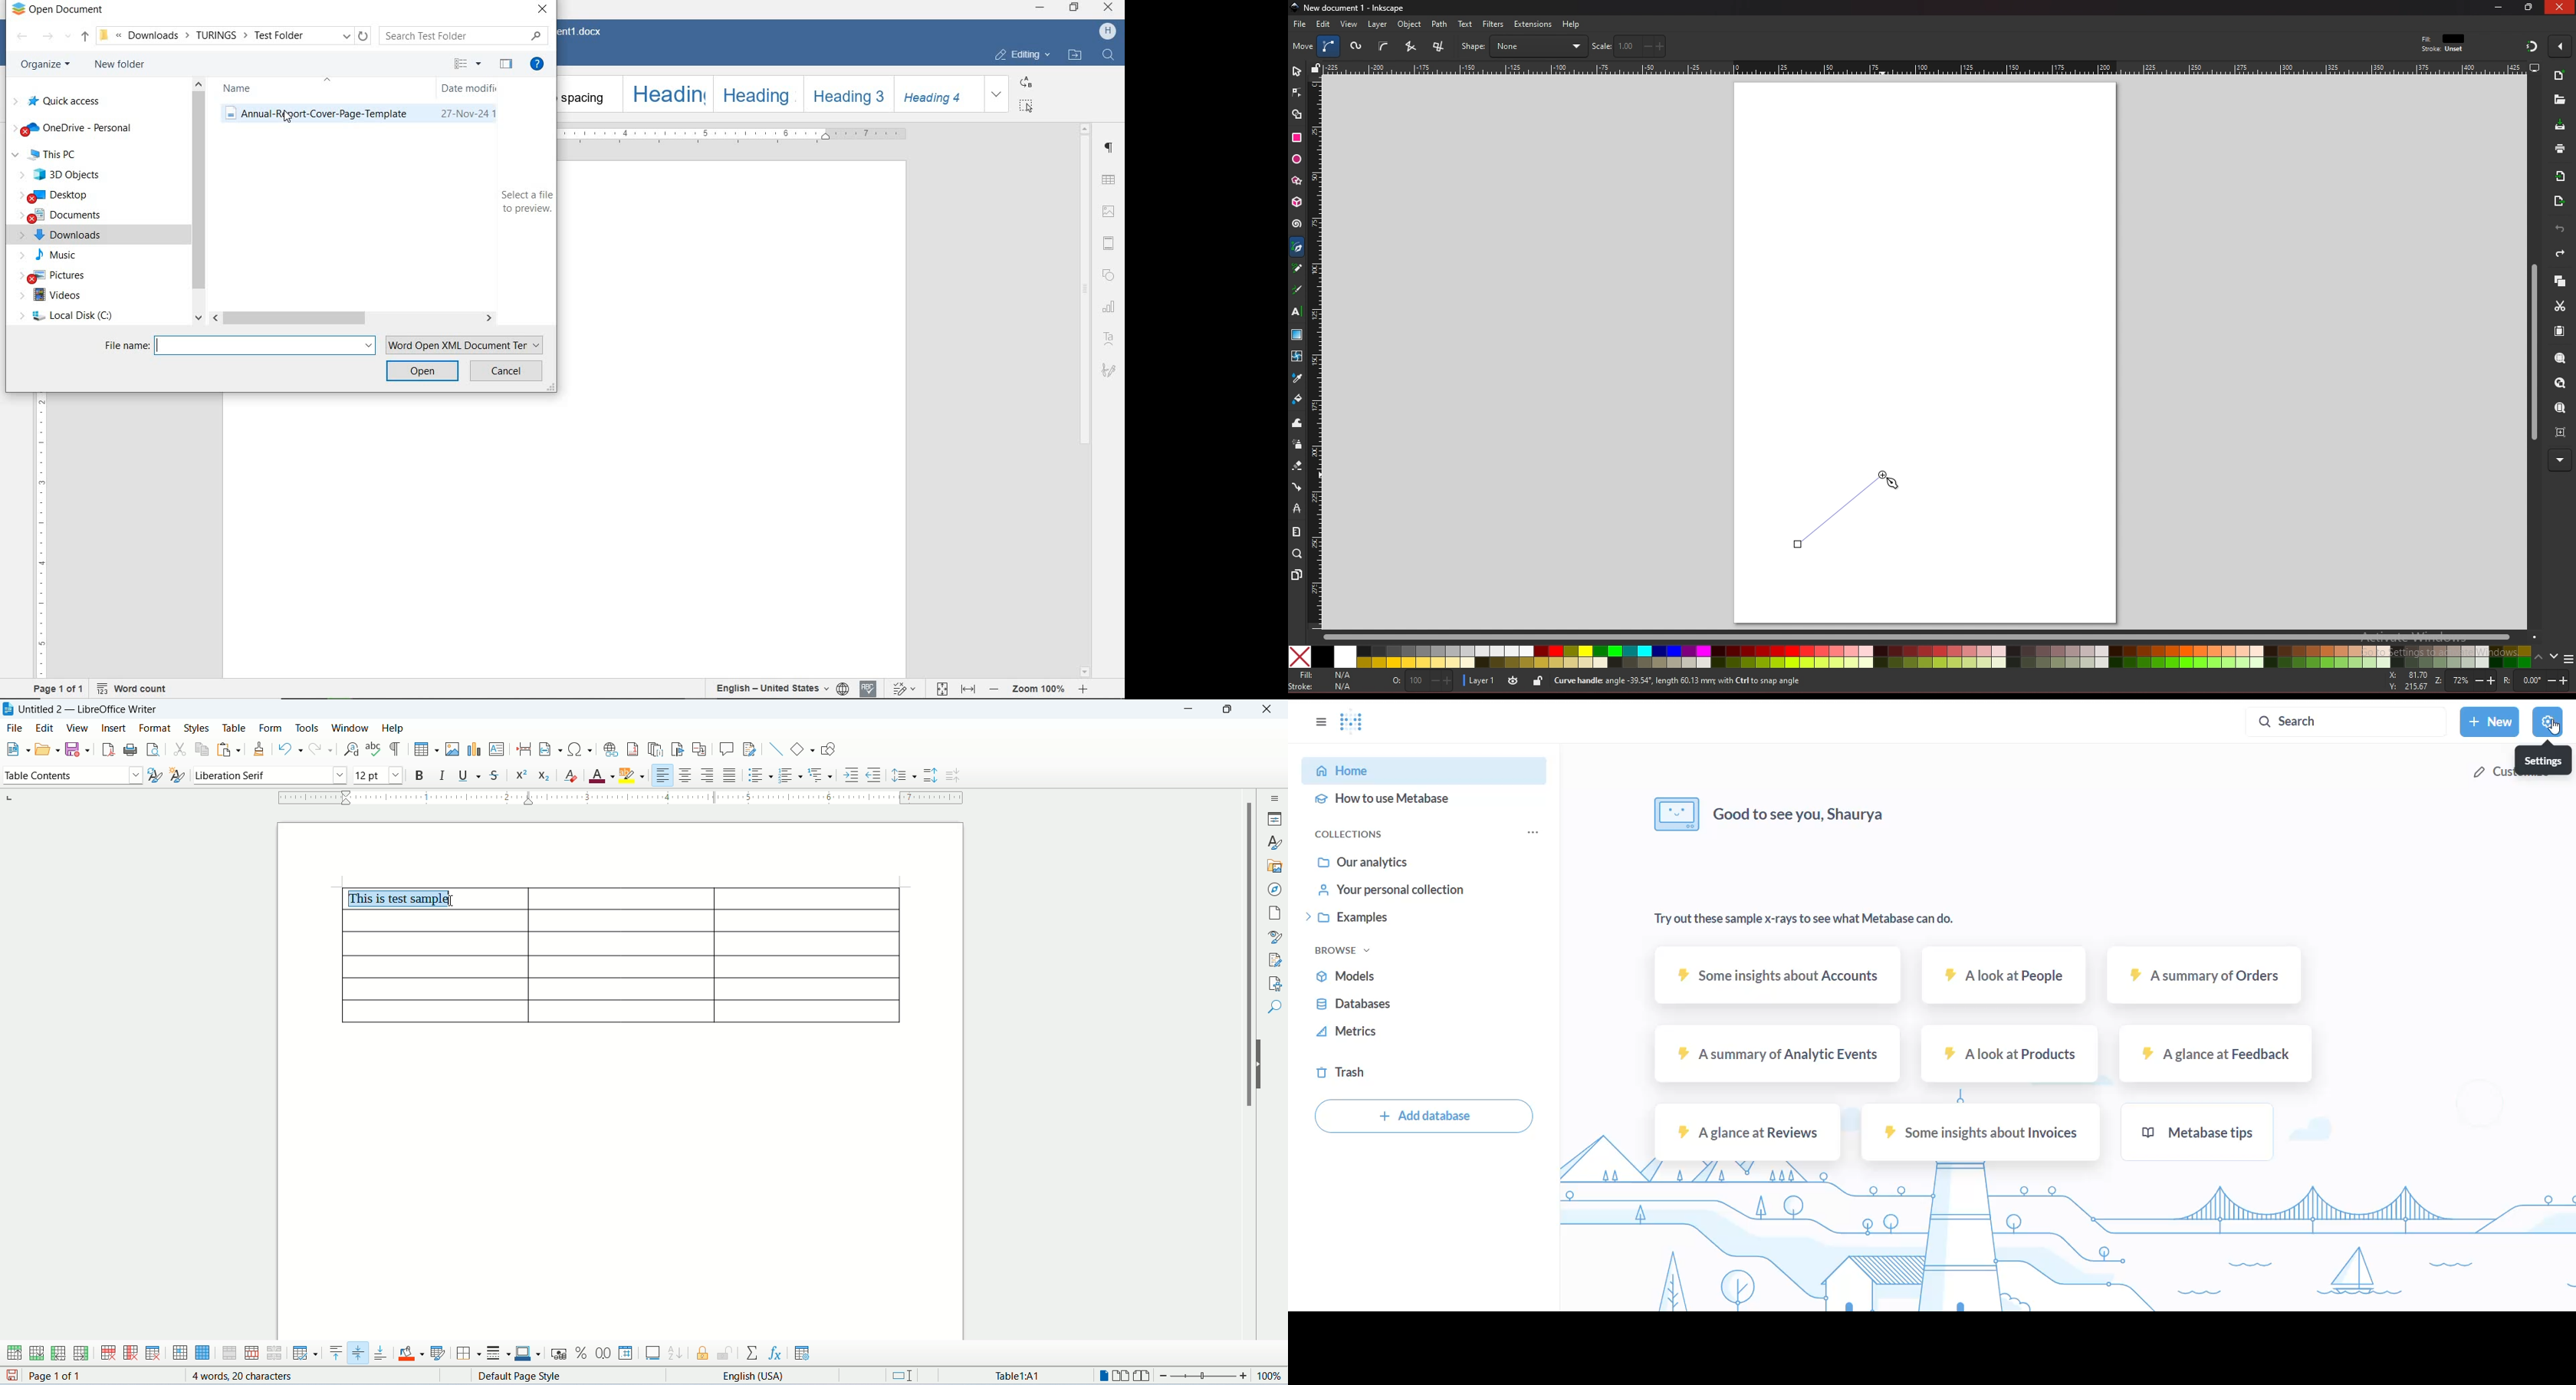 This screenshot has height=1400, width=2576. What do you see at coordinates (1022, 54) in the screenshot?
I see `editing` at bounding box center [1022, 54].